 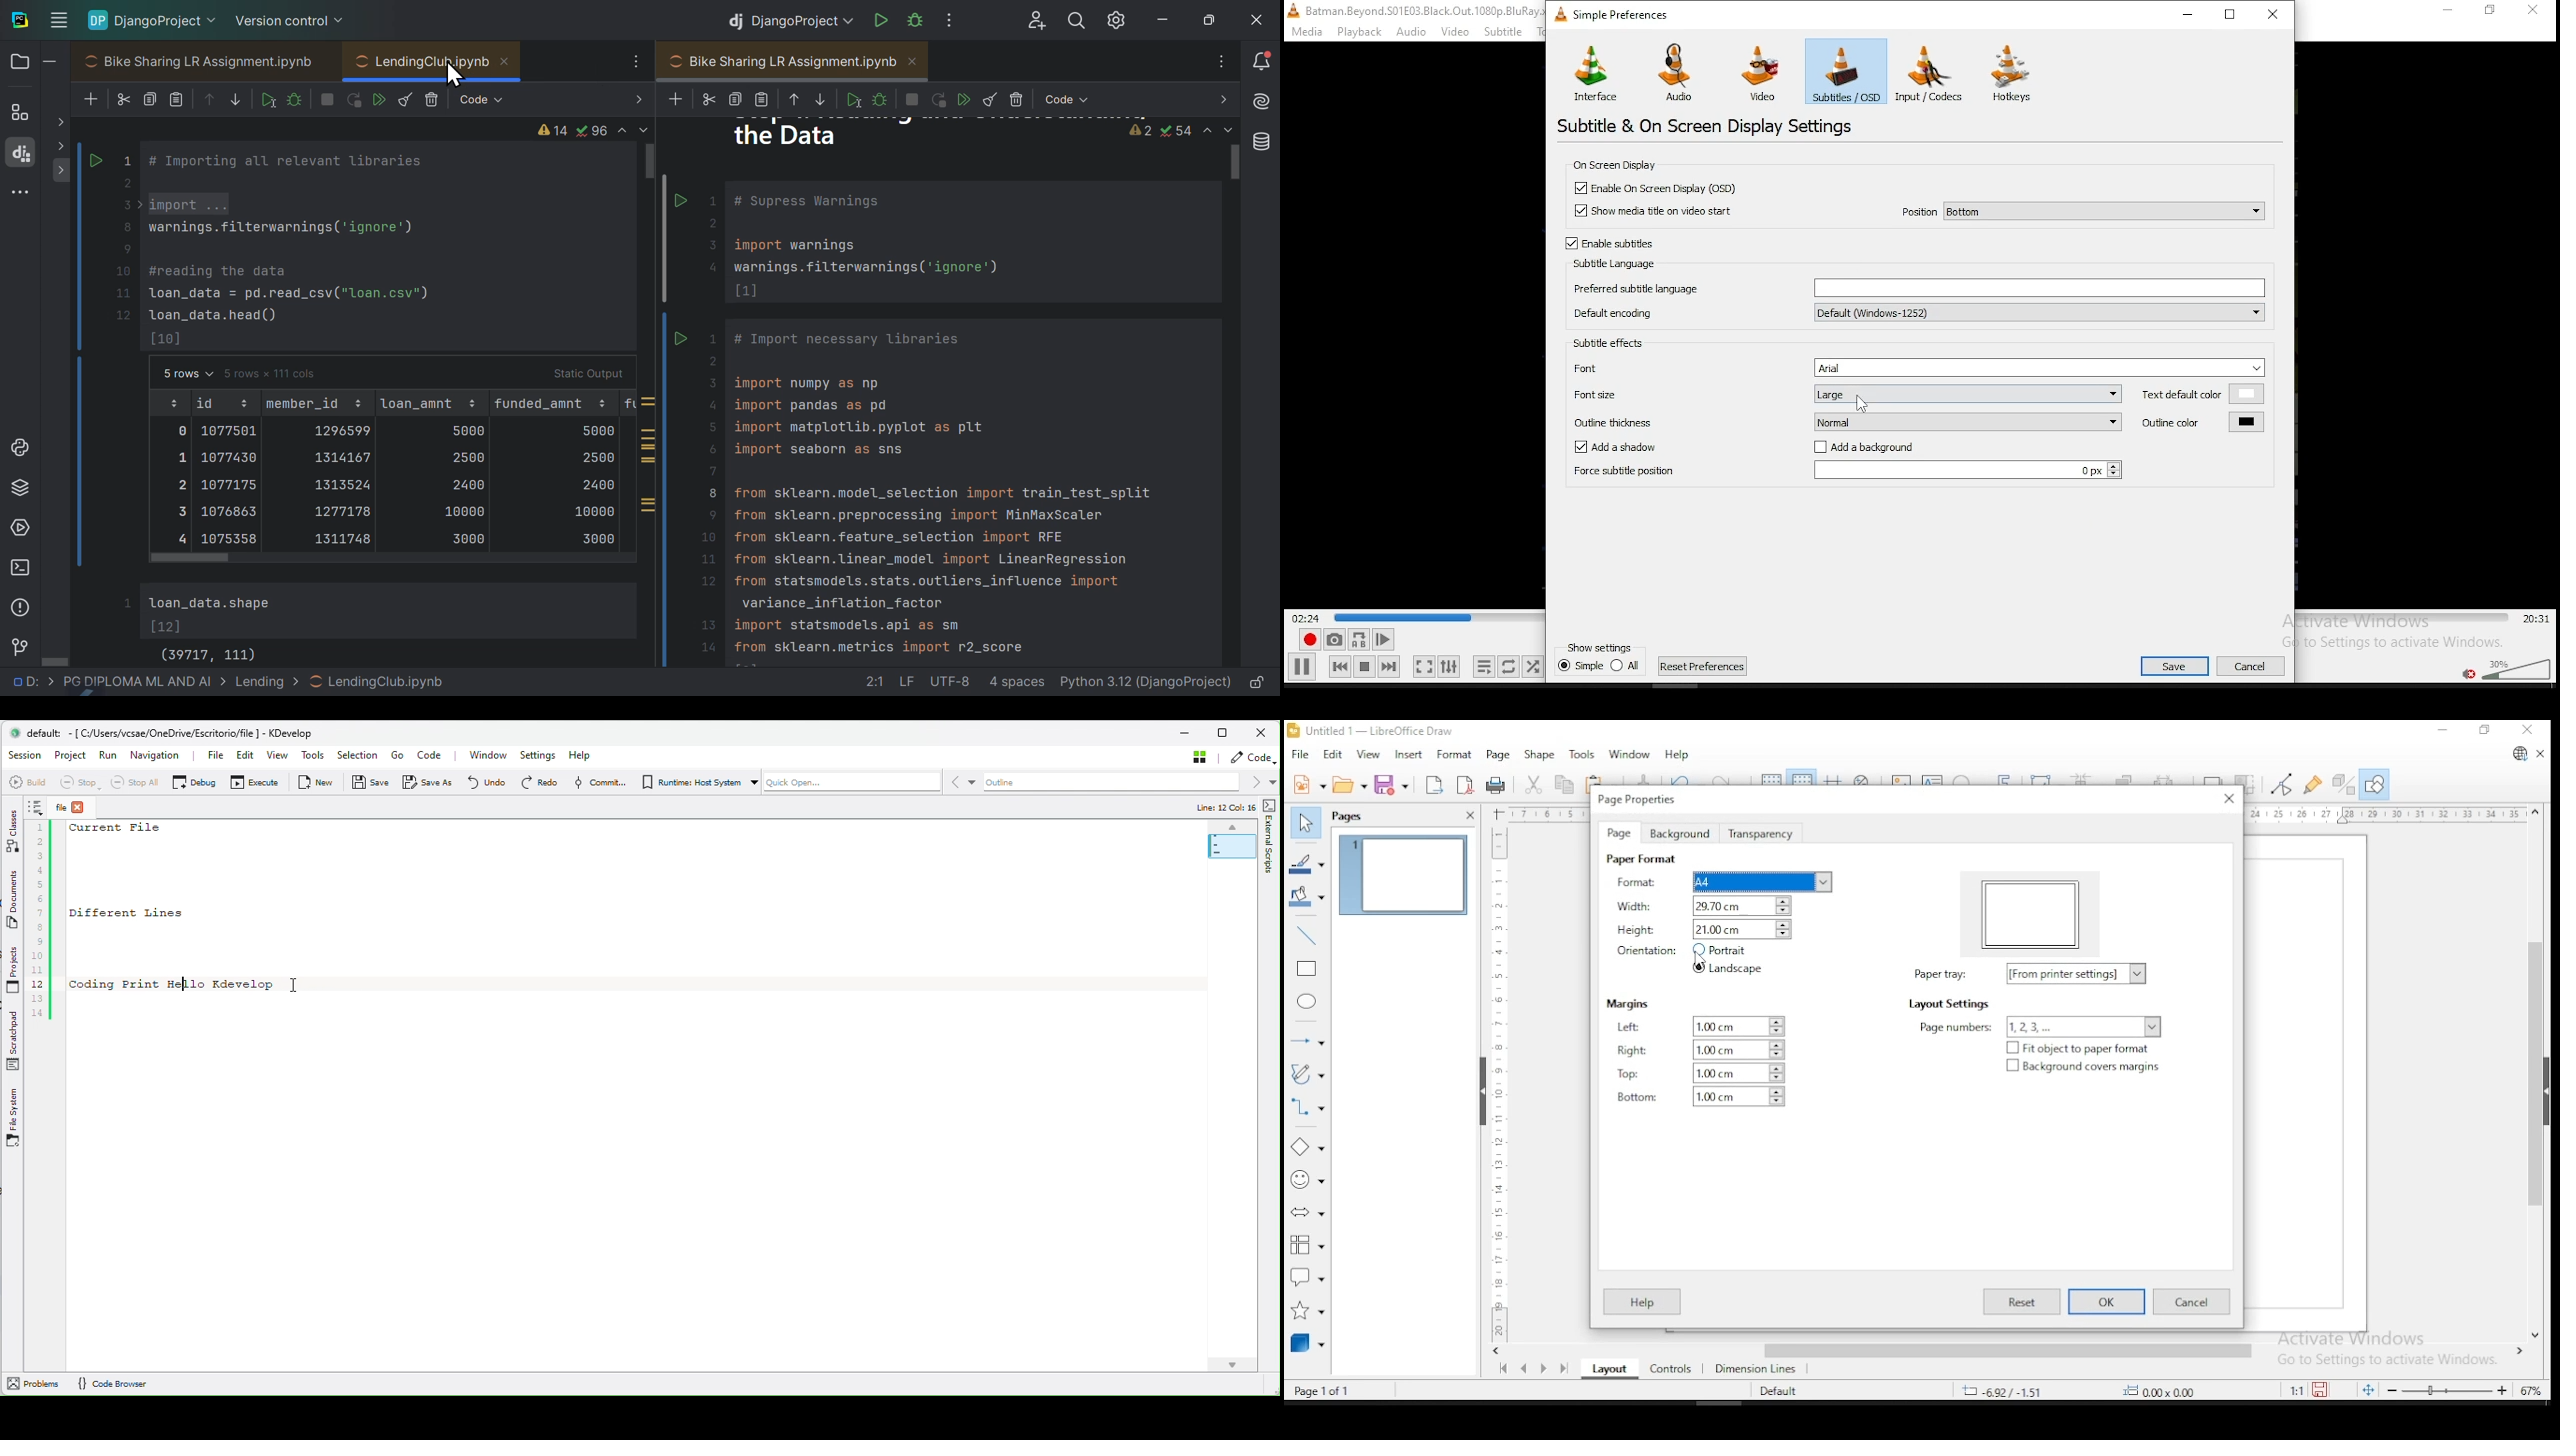 What do you see at coordinates (367, 402) in the screenshot?
I see `Lending club code` at bounding box center [367, 402].